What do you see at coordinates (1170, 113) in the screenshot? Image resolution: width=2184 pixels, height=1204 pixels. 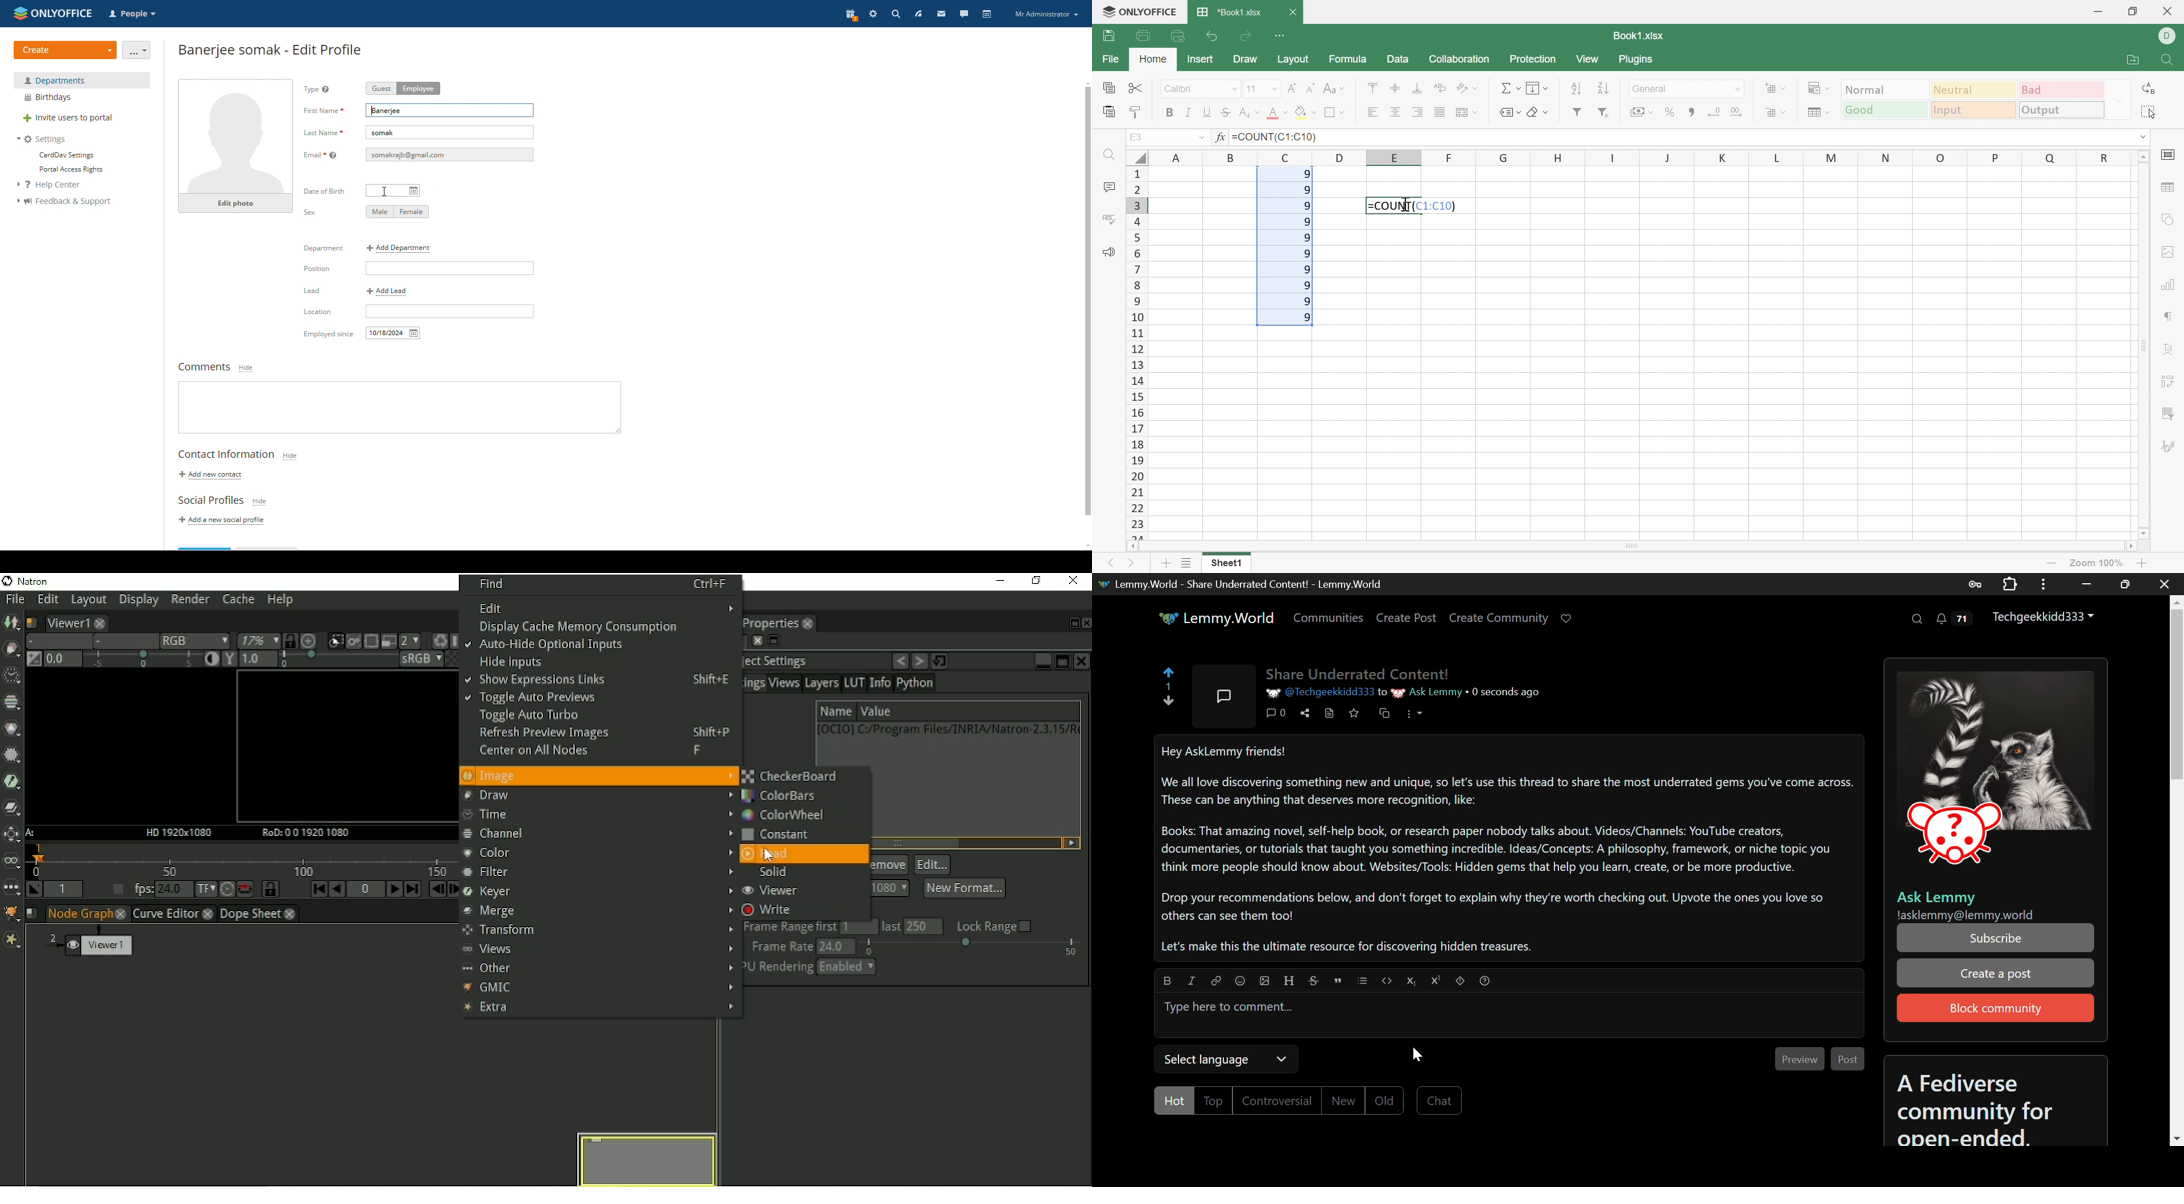 I see `Bold` at bounding box center [1170, 113].